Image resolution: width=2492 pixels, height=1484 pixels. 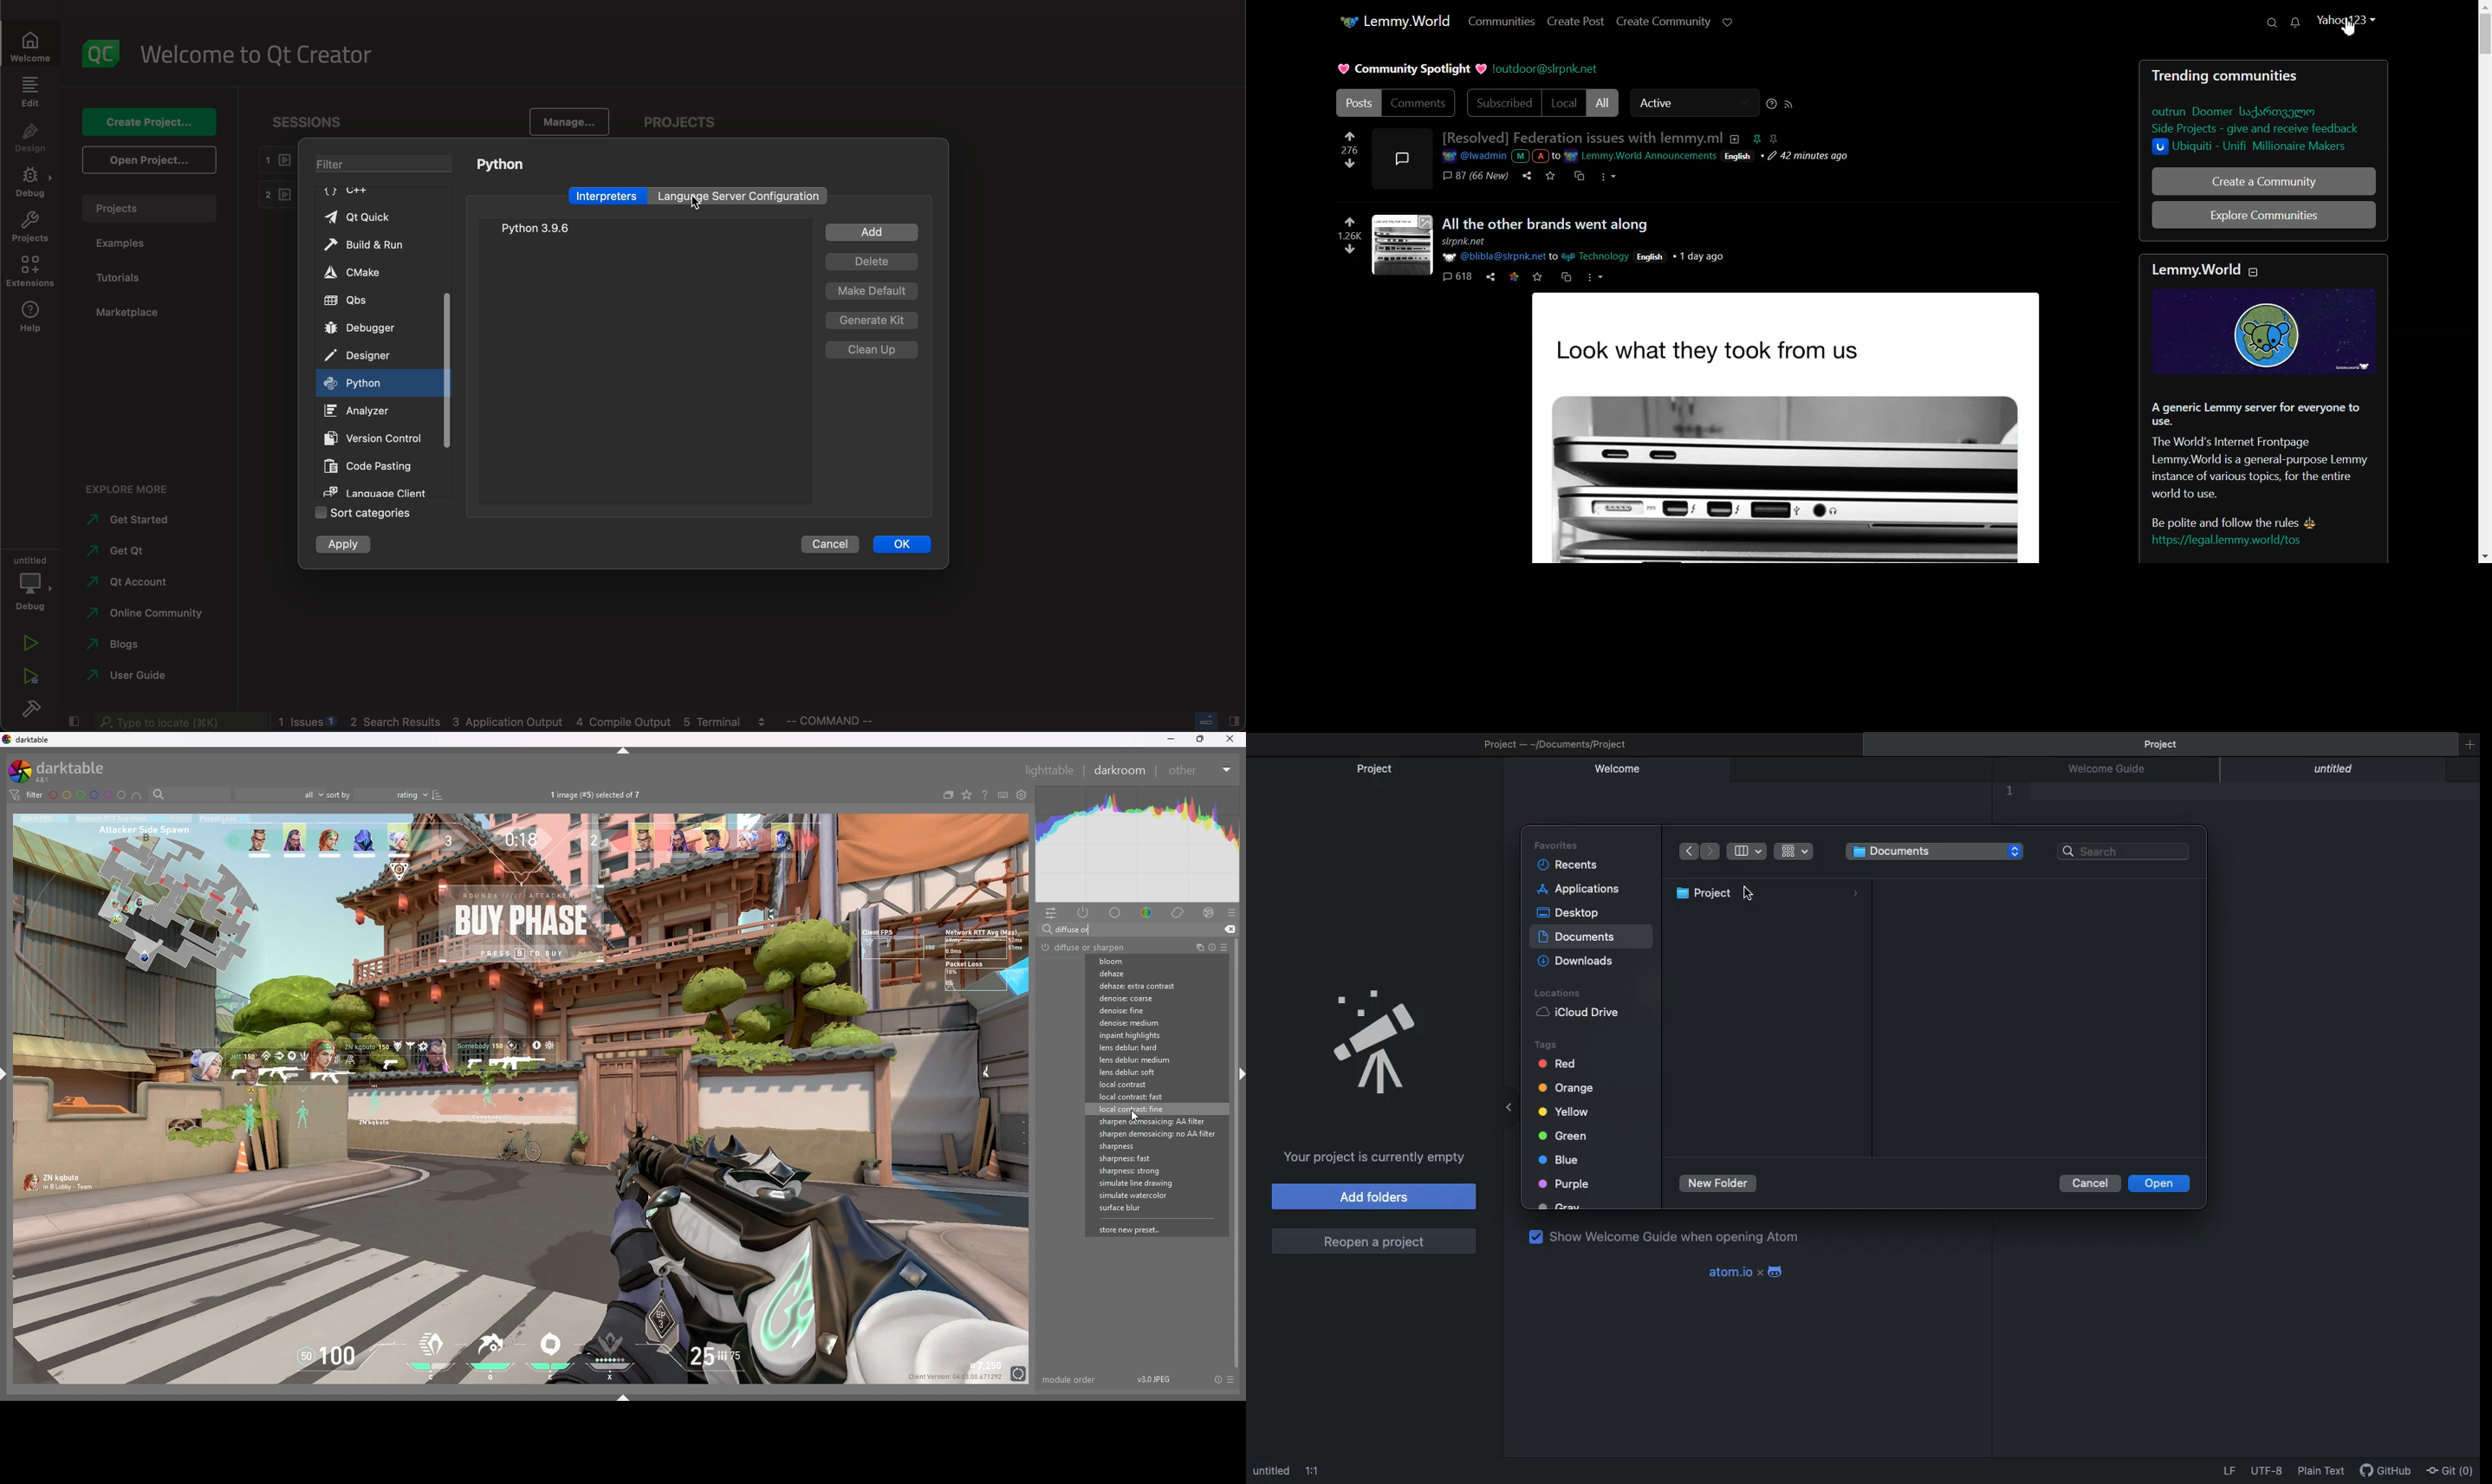 I want to click on thumbnail, so click(x=1402, y=245).